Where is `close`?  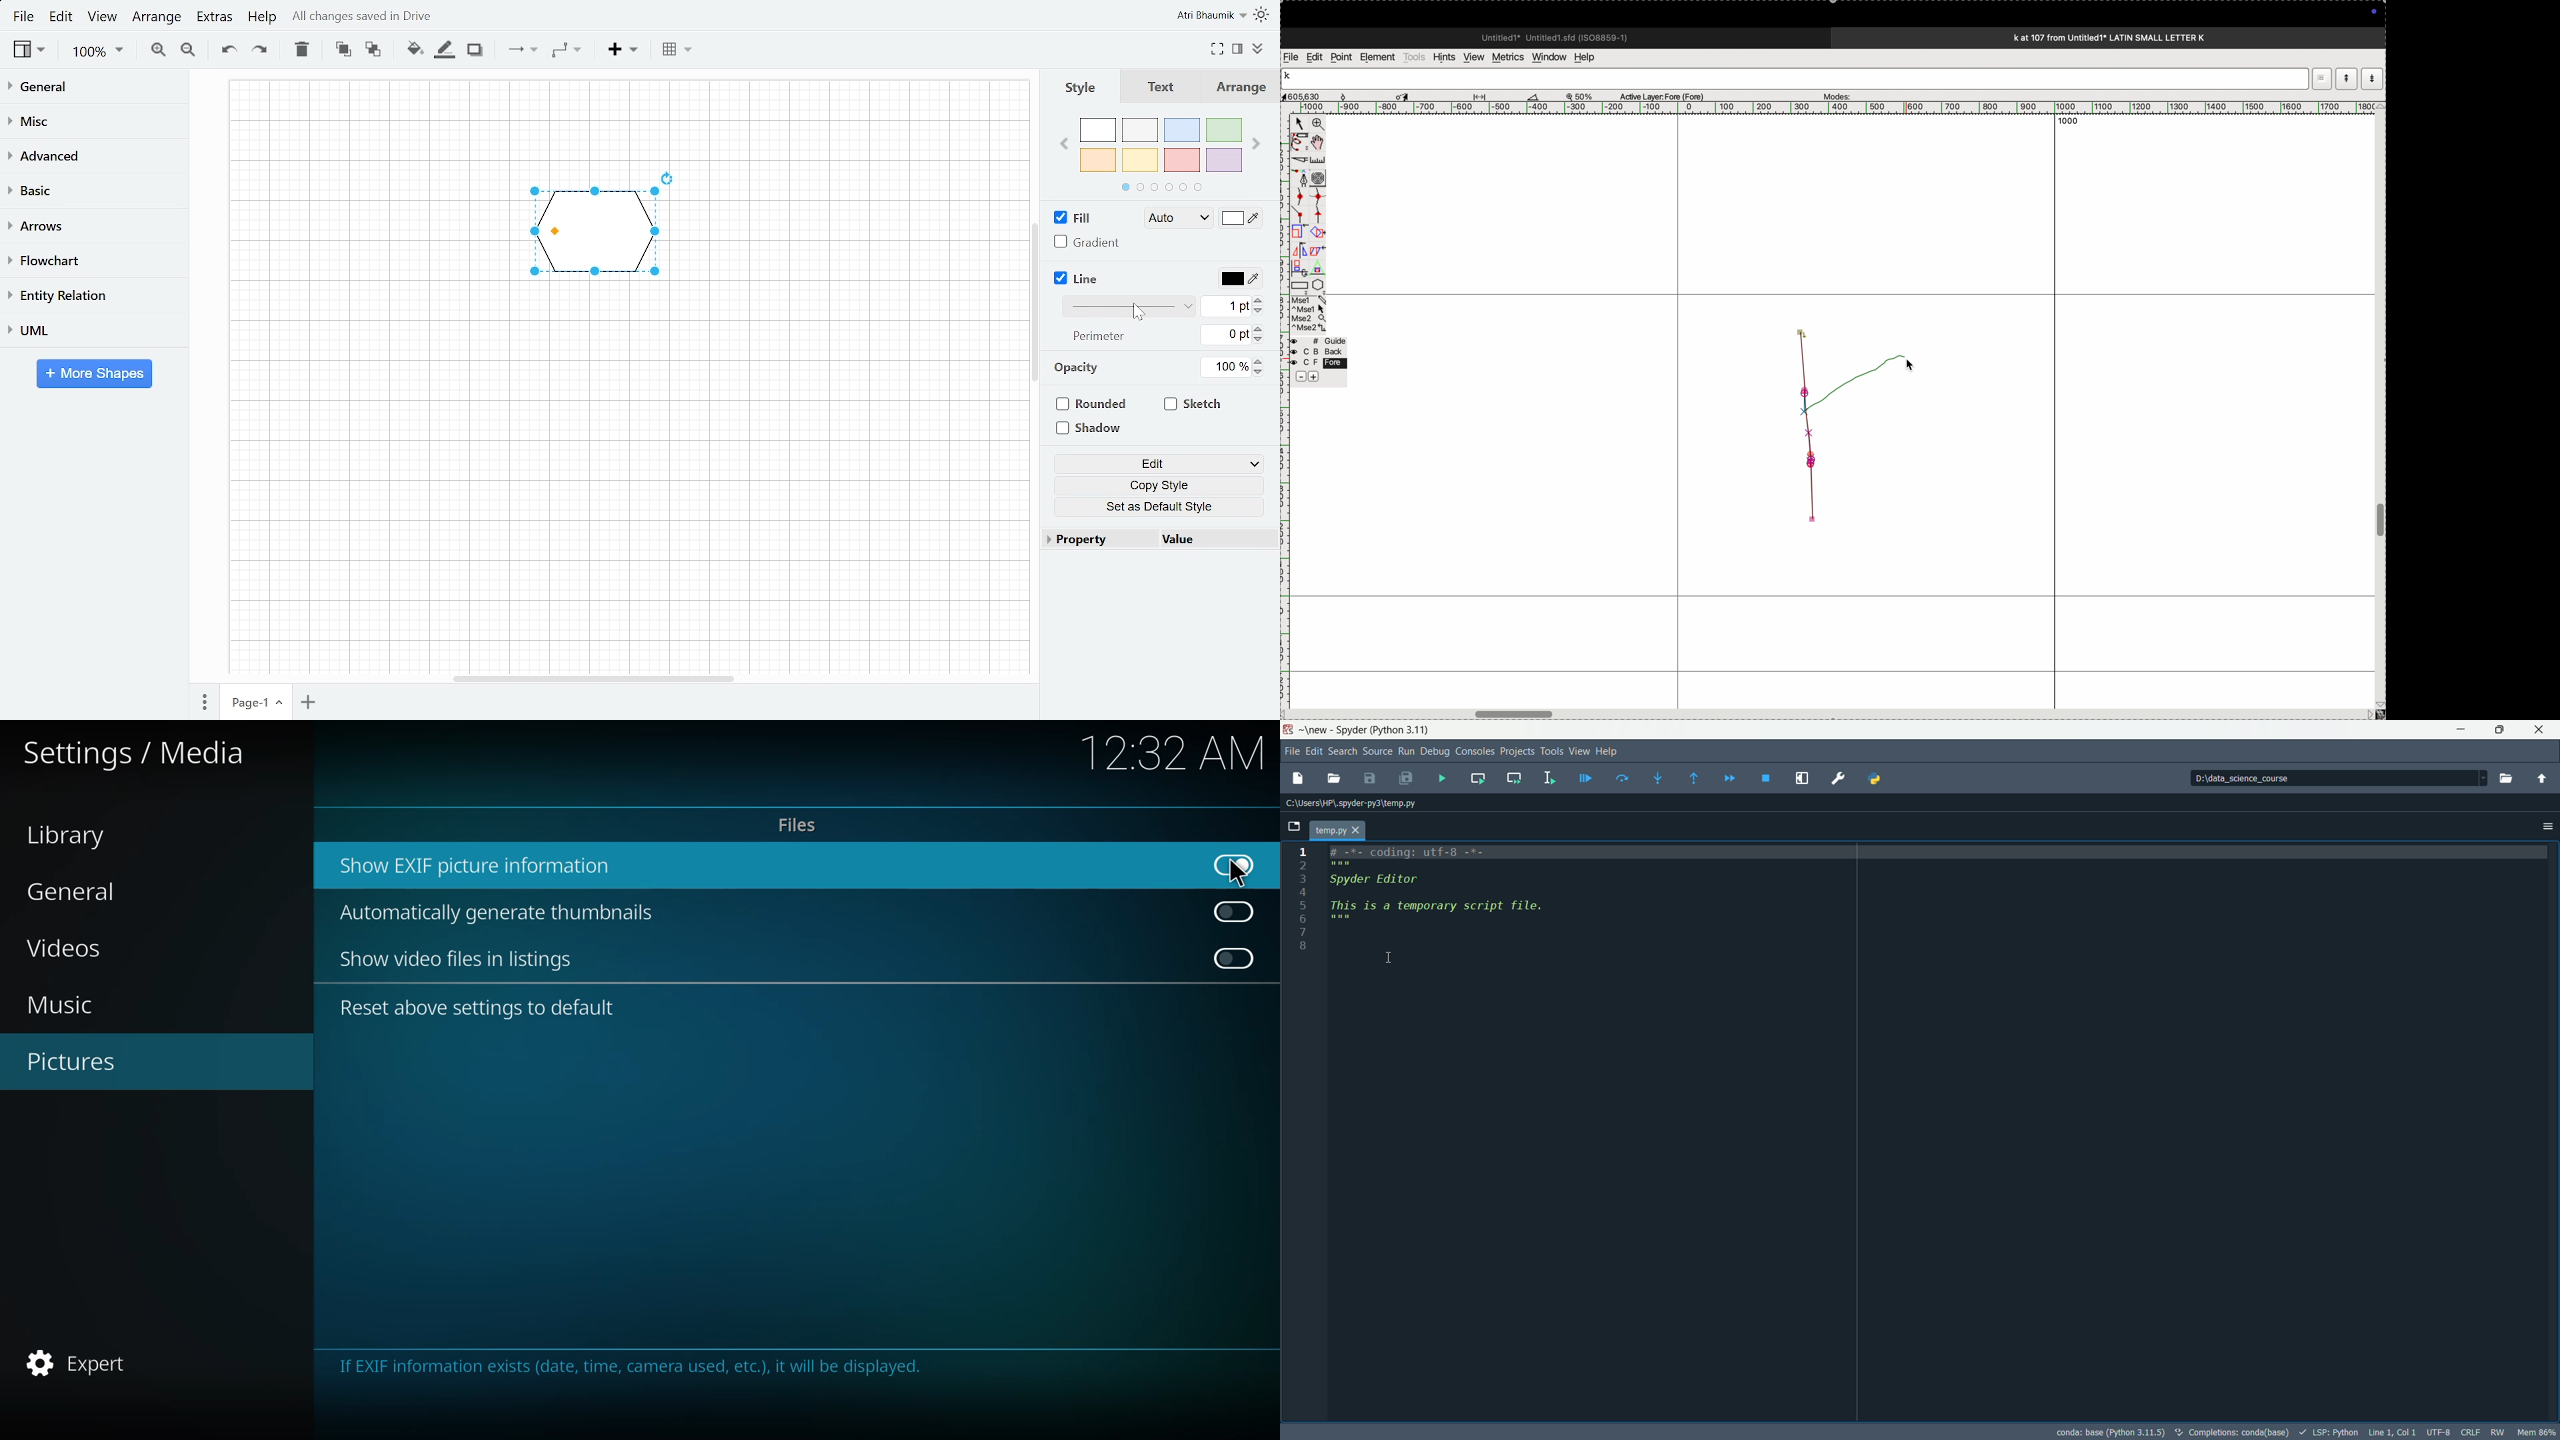
close is located at coordinates (2537, 728).